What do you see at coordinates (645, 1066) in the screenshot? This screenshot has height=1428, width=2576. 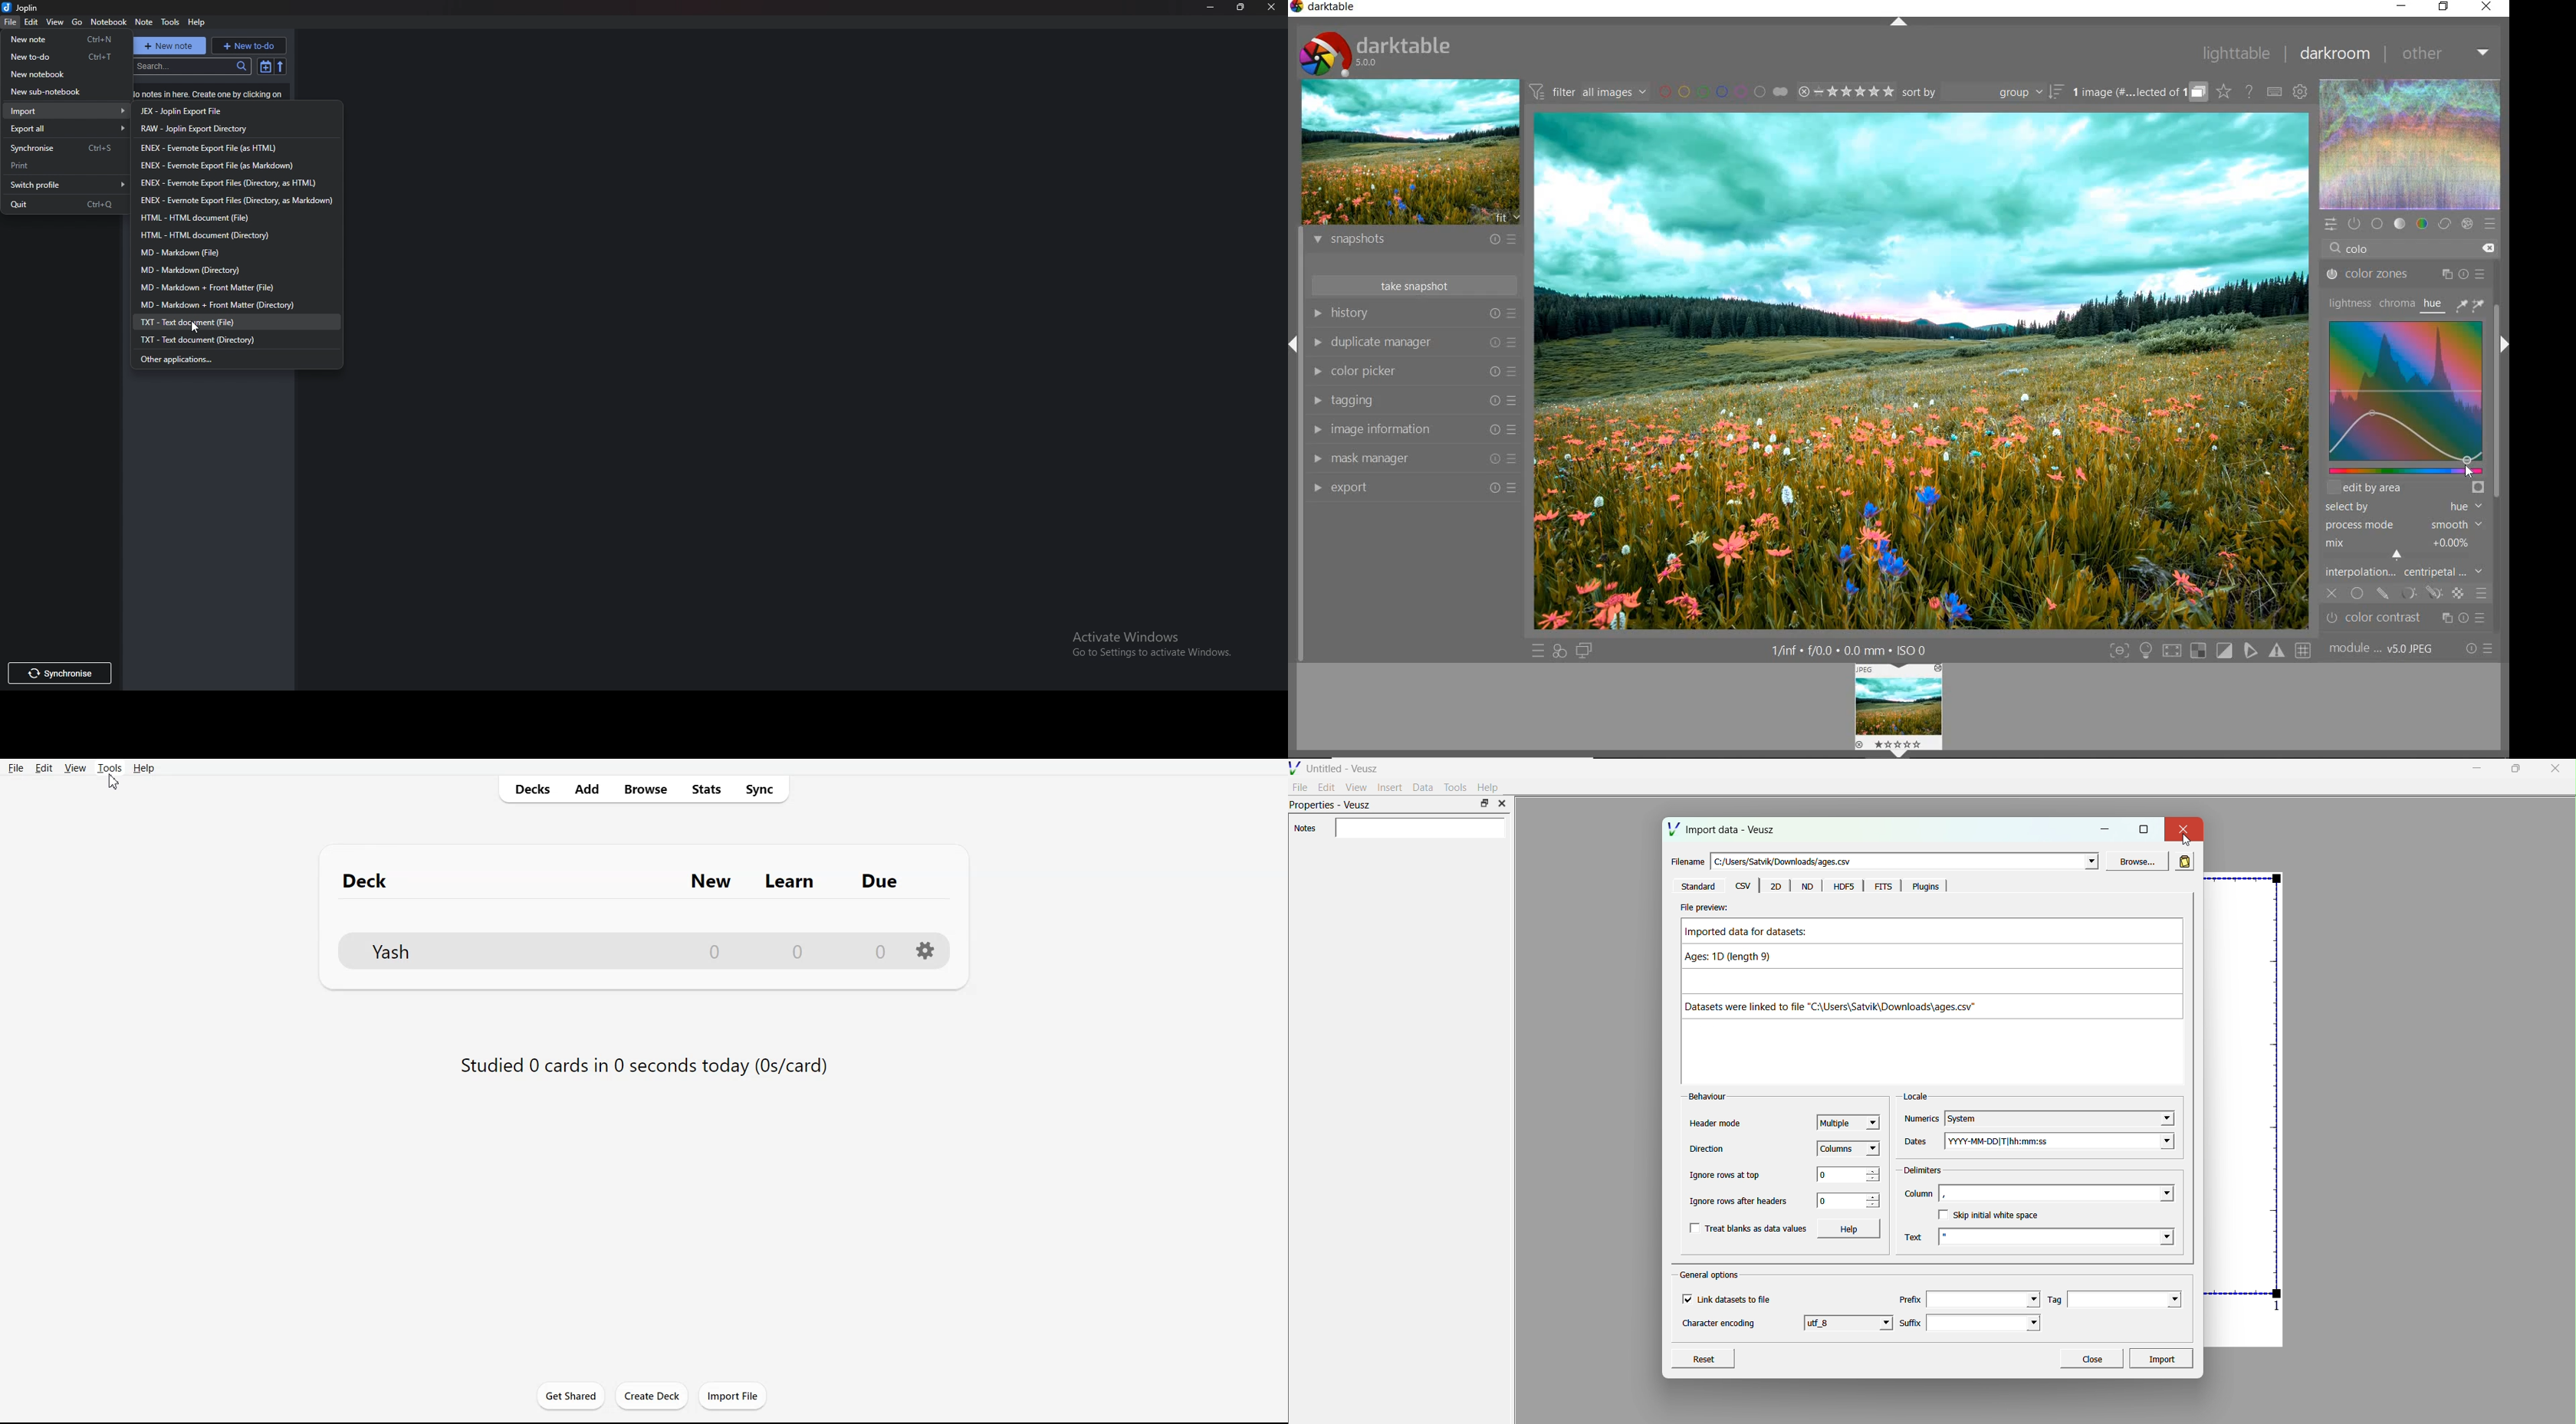 I see `Studied 0 cards in 0 seconds today (0s/card)` at bounding box center [645, 1066].